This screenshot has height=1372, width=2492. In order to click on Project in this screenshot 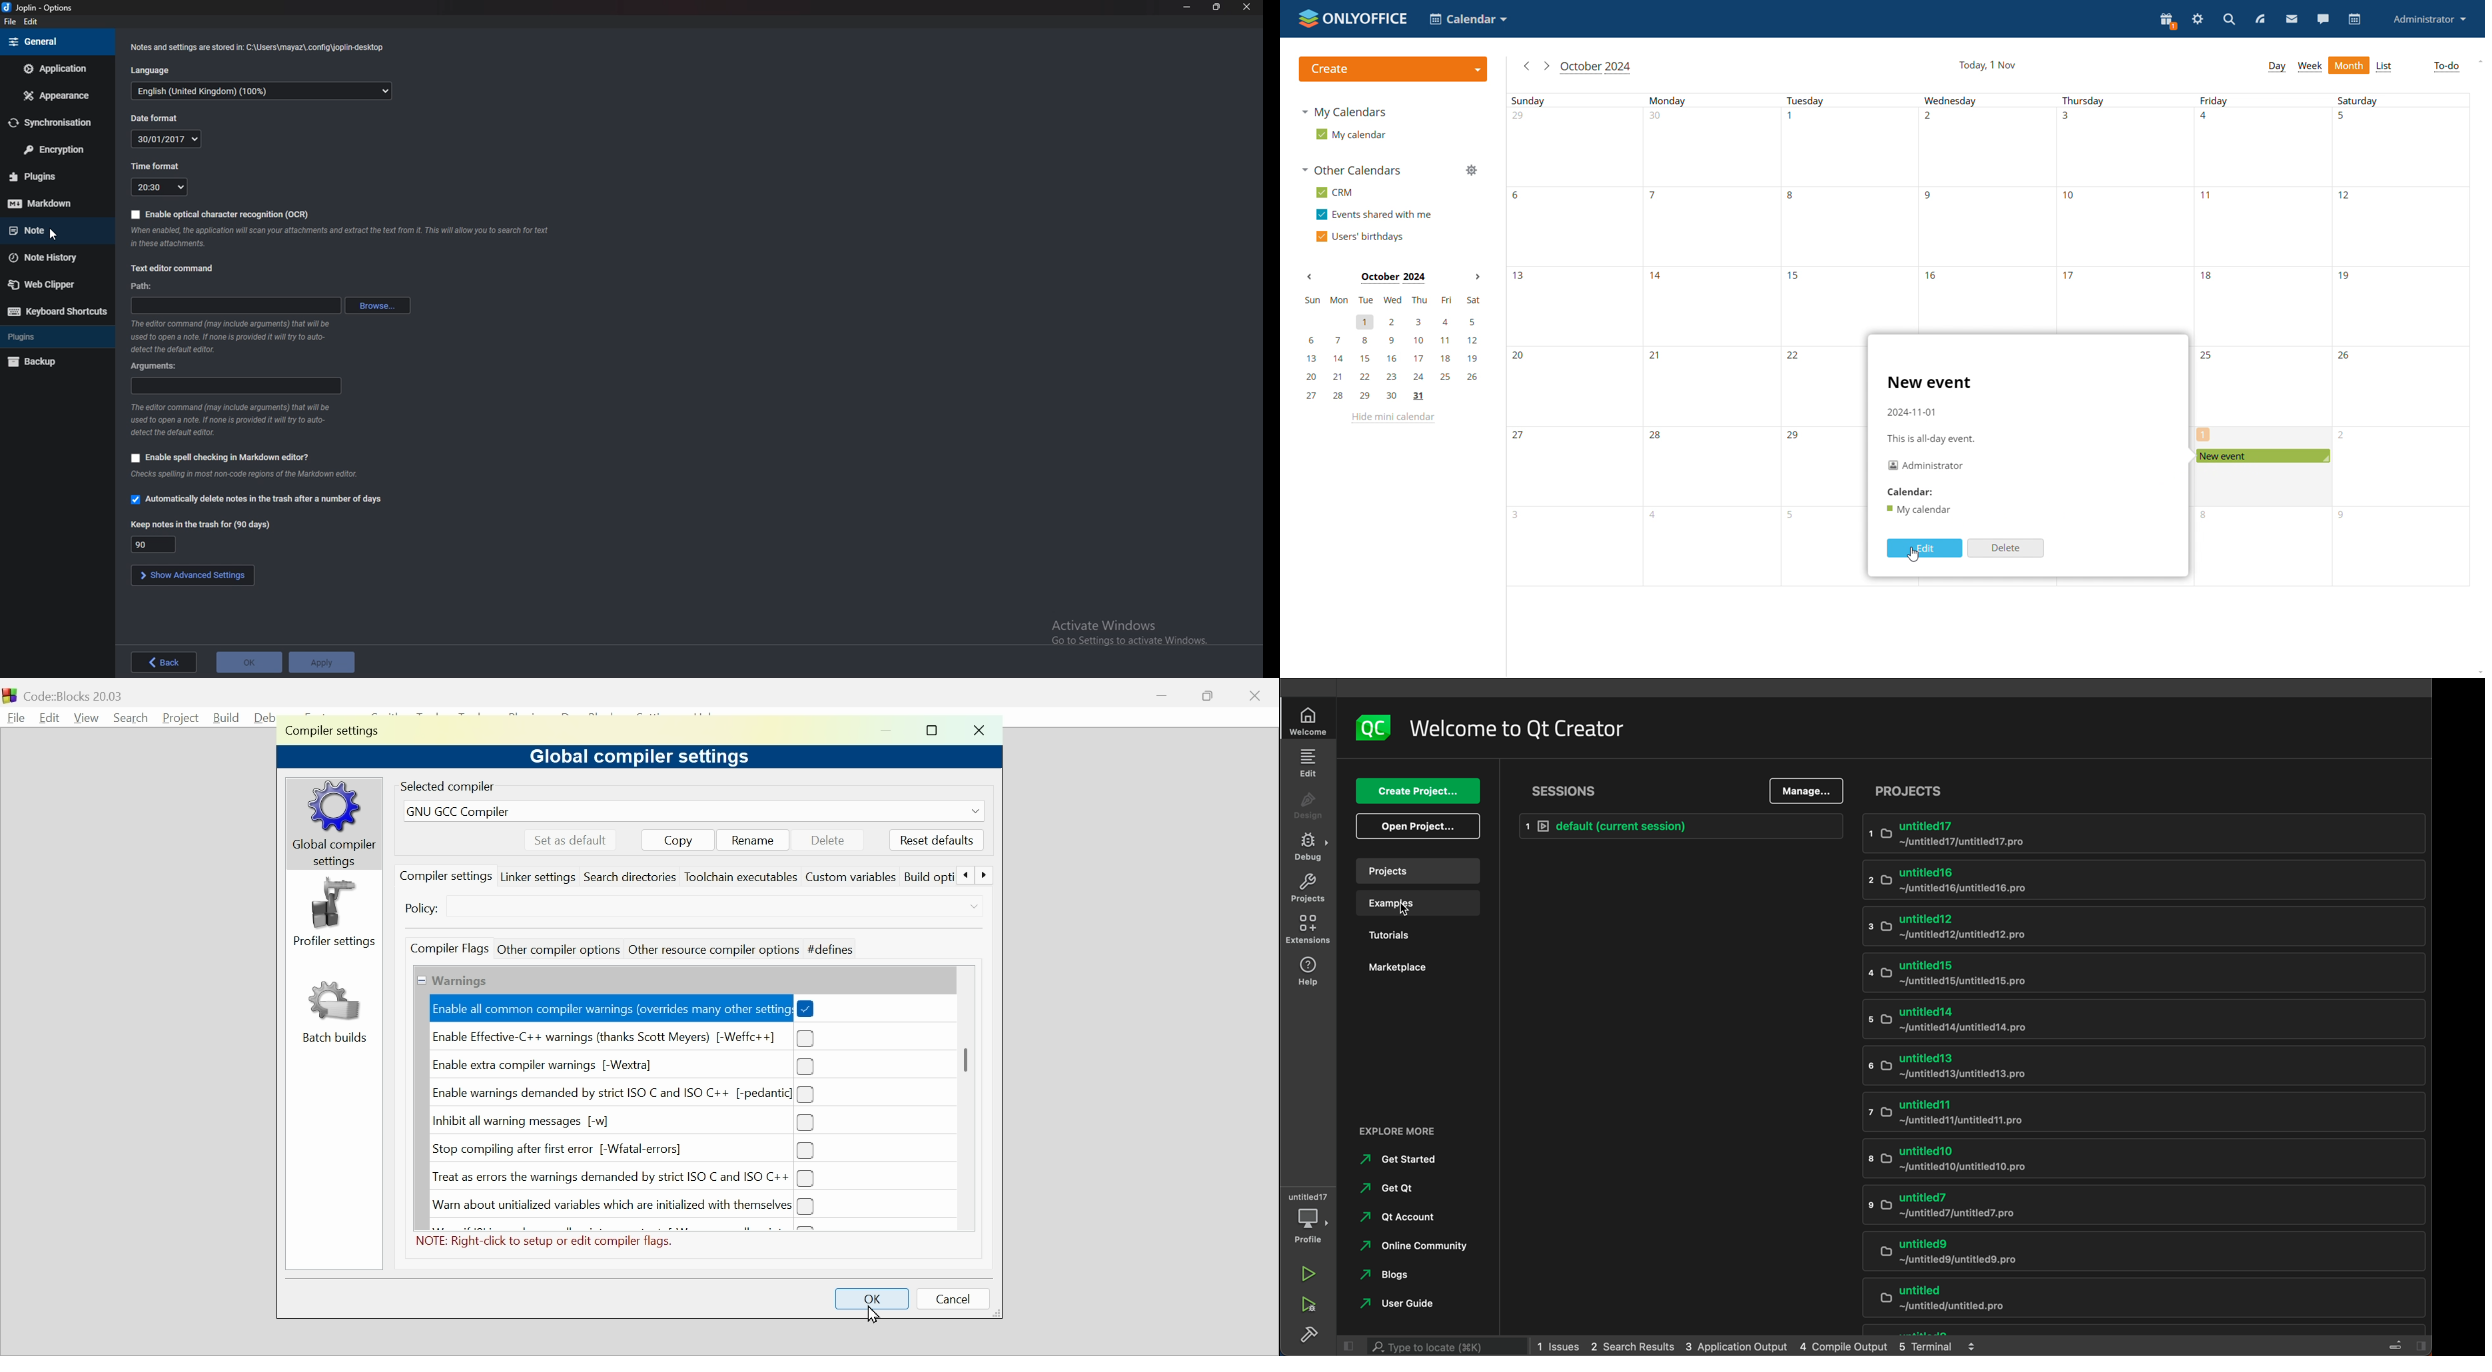, I will do `click(179, 717)`.